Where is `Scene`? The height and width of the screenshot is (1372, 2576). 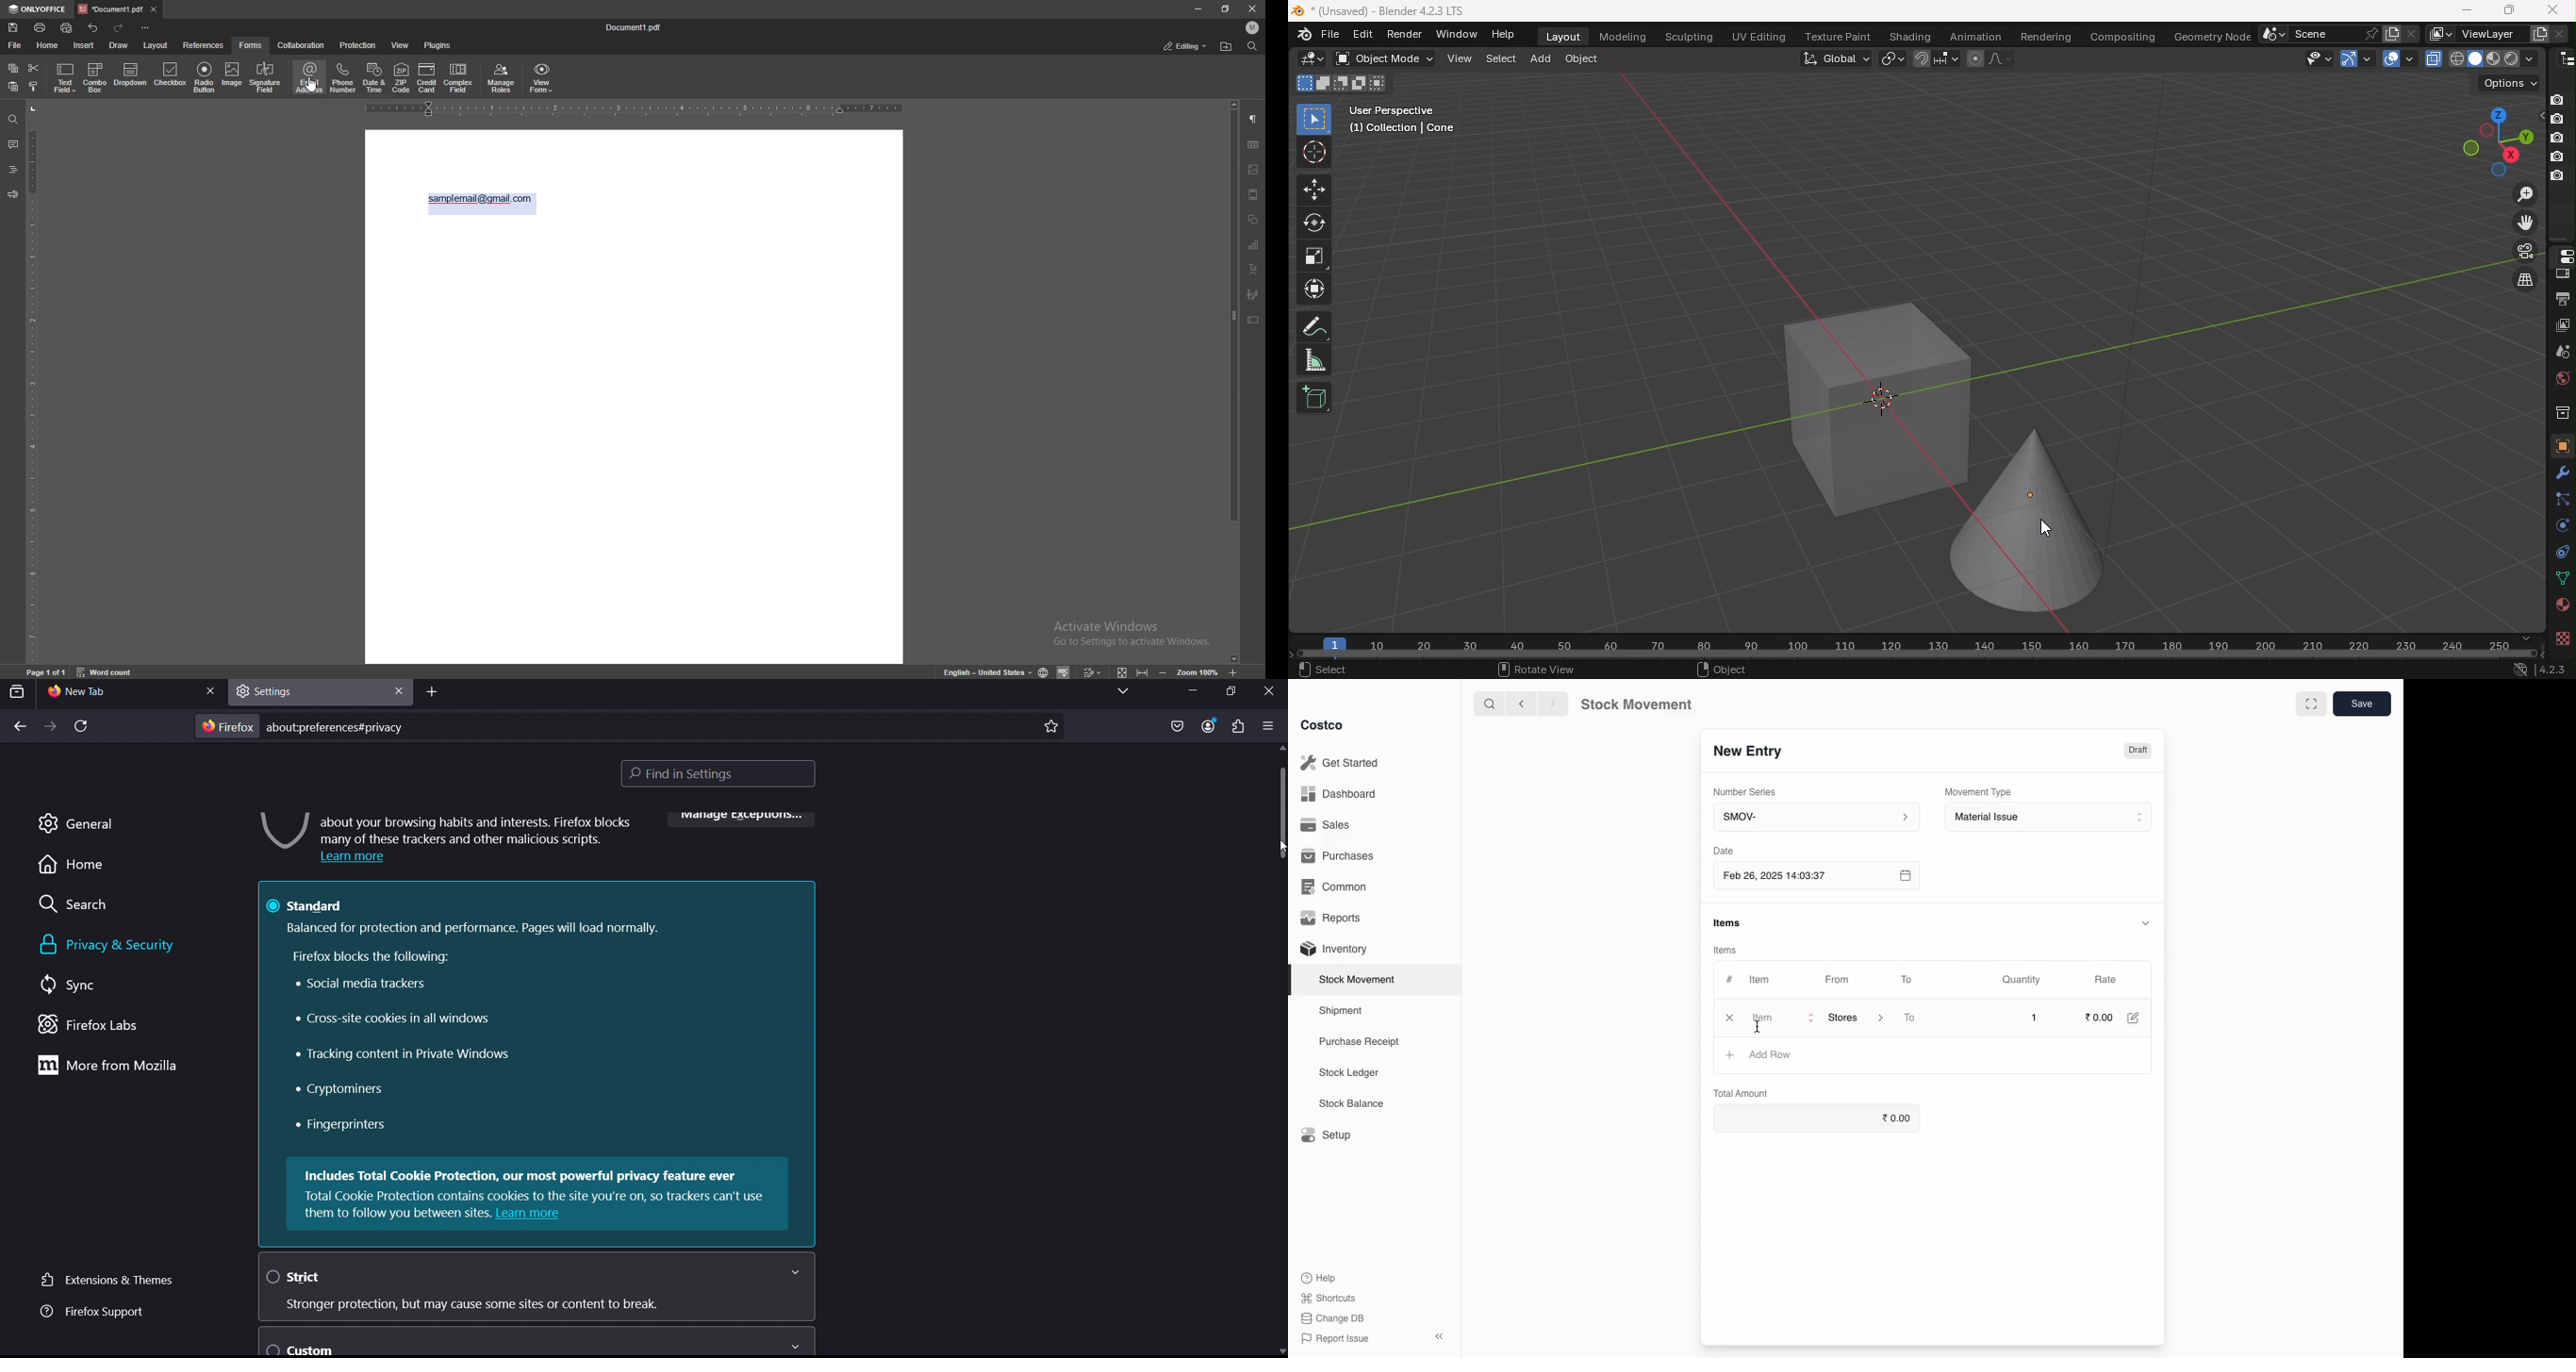
Scene is located at coordinates (2562, 351).